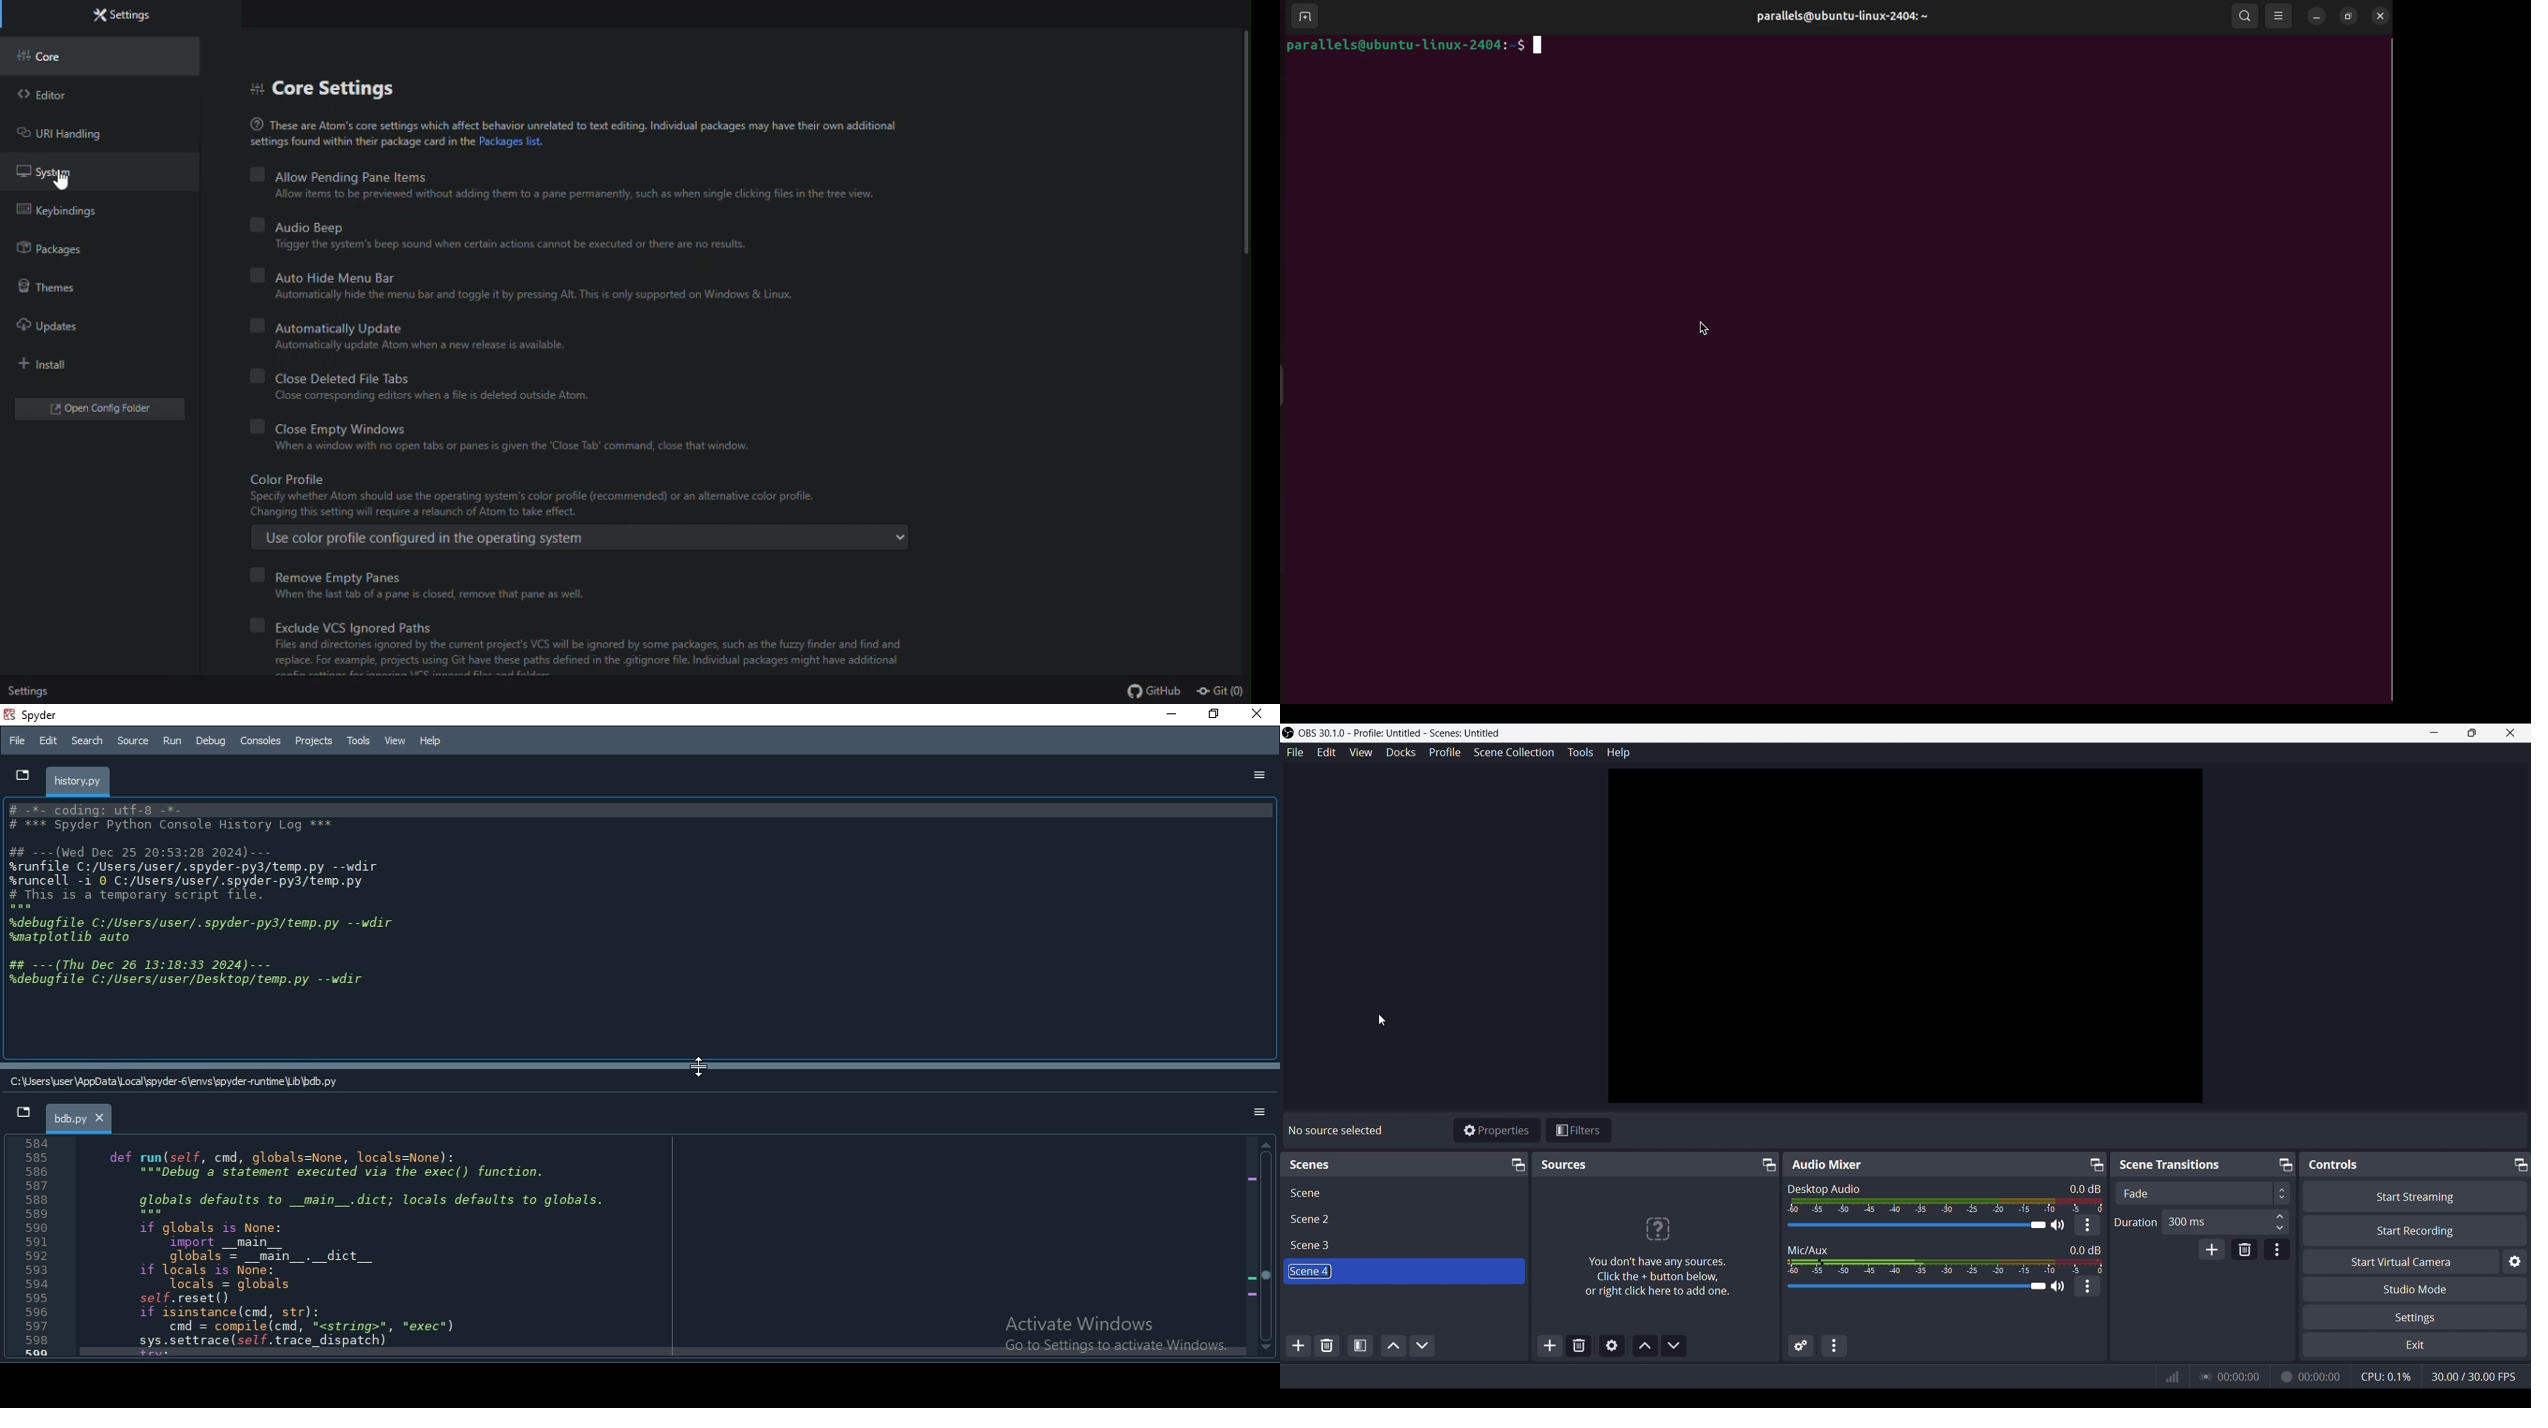  Describe the element at coordinates (1423, 1345) in the screenshot. I see `Move scene down` at that location.